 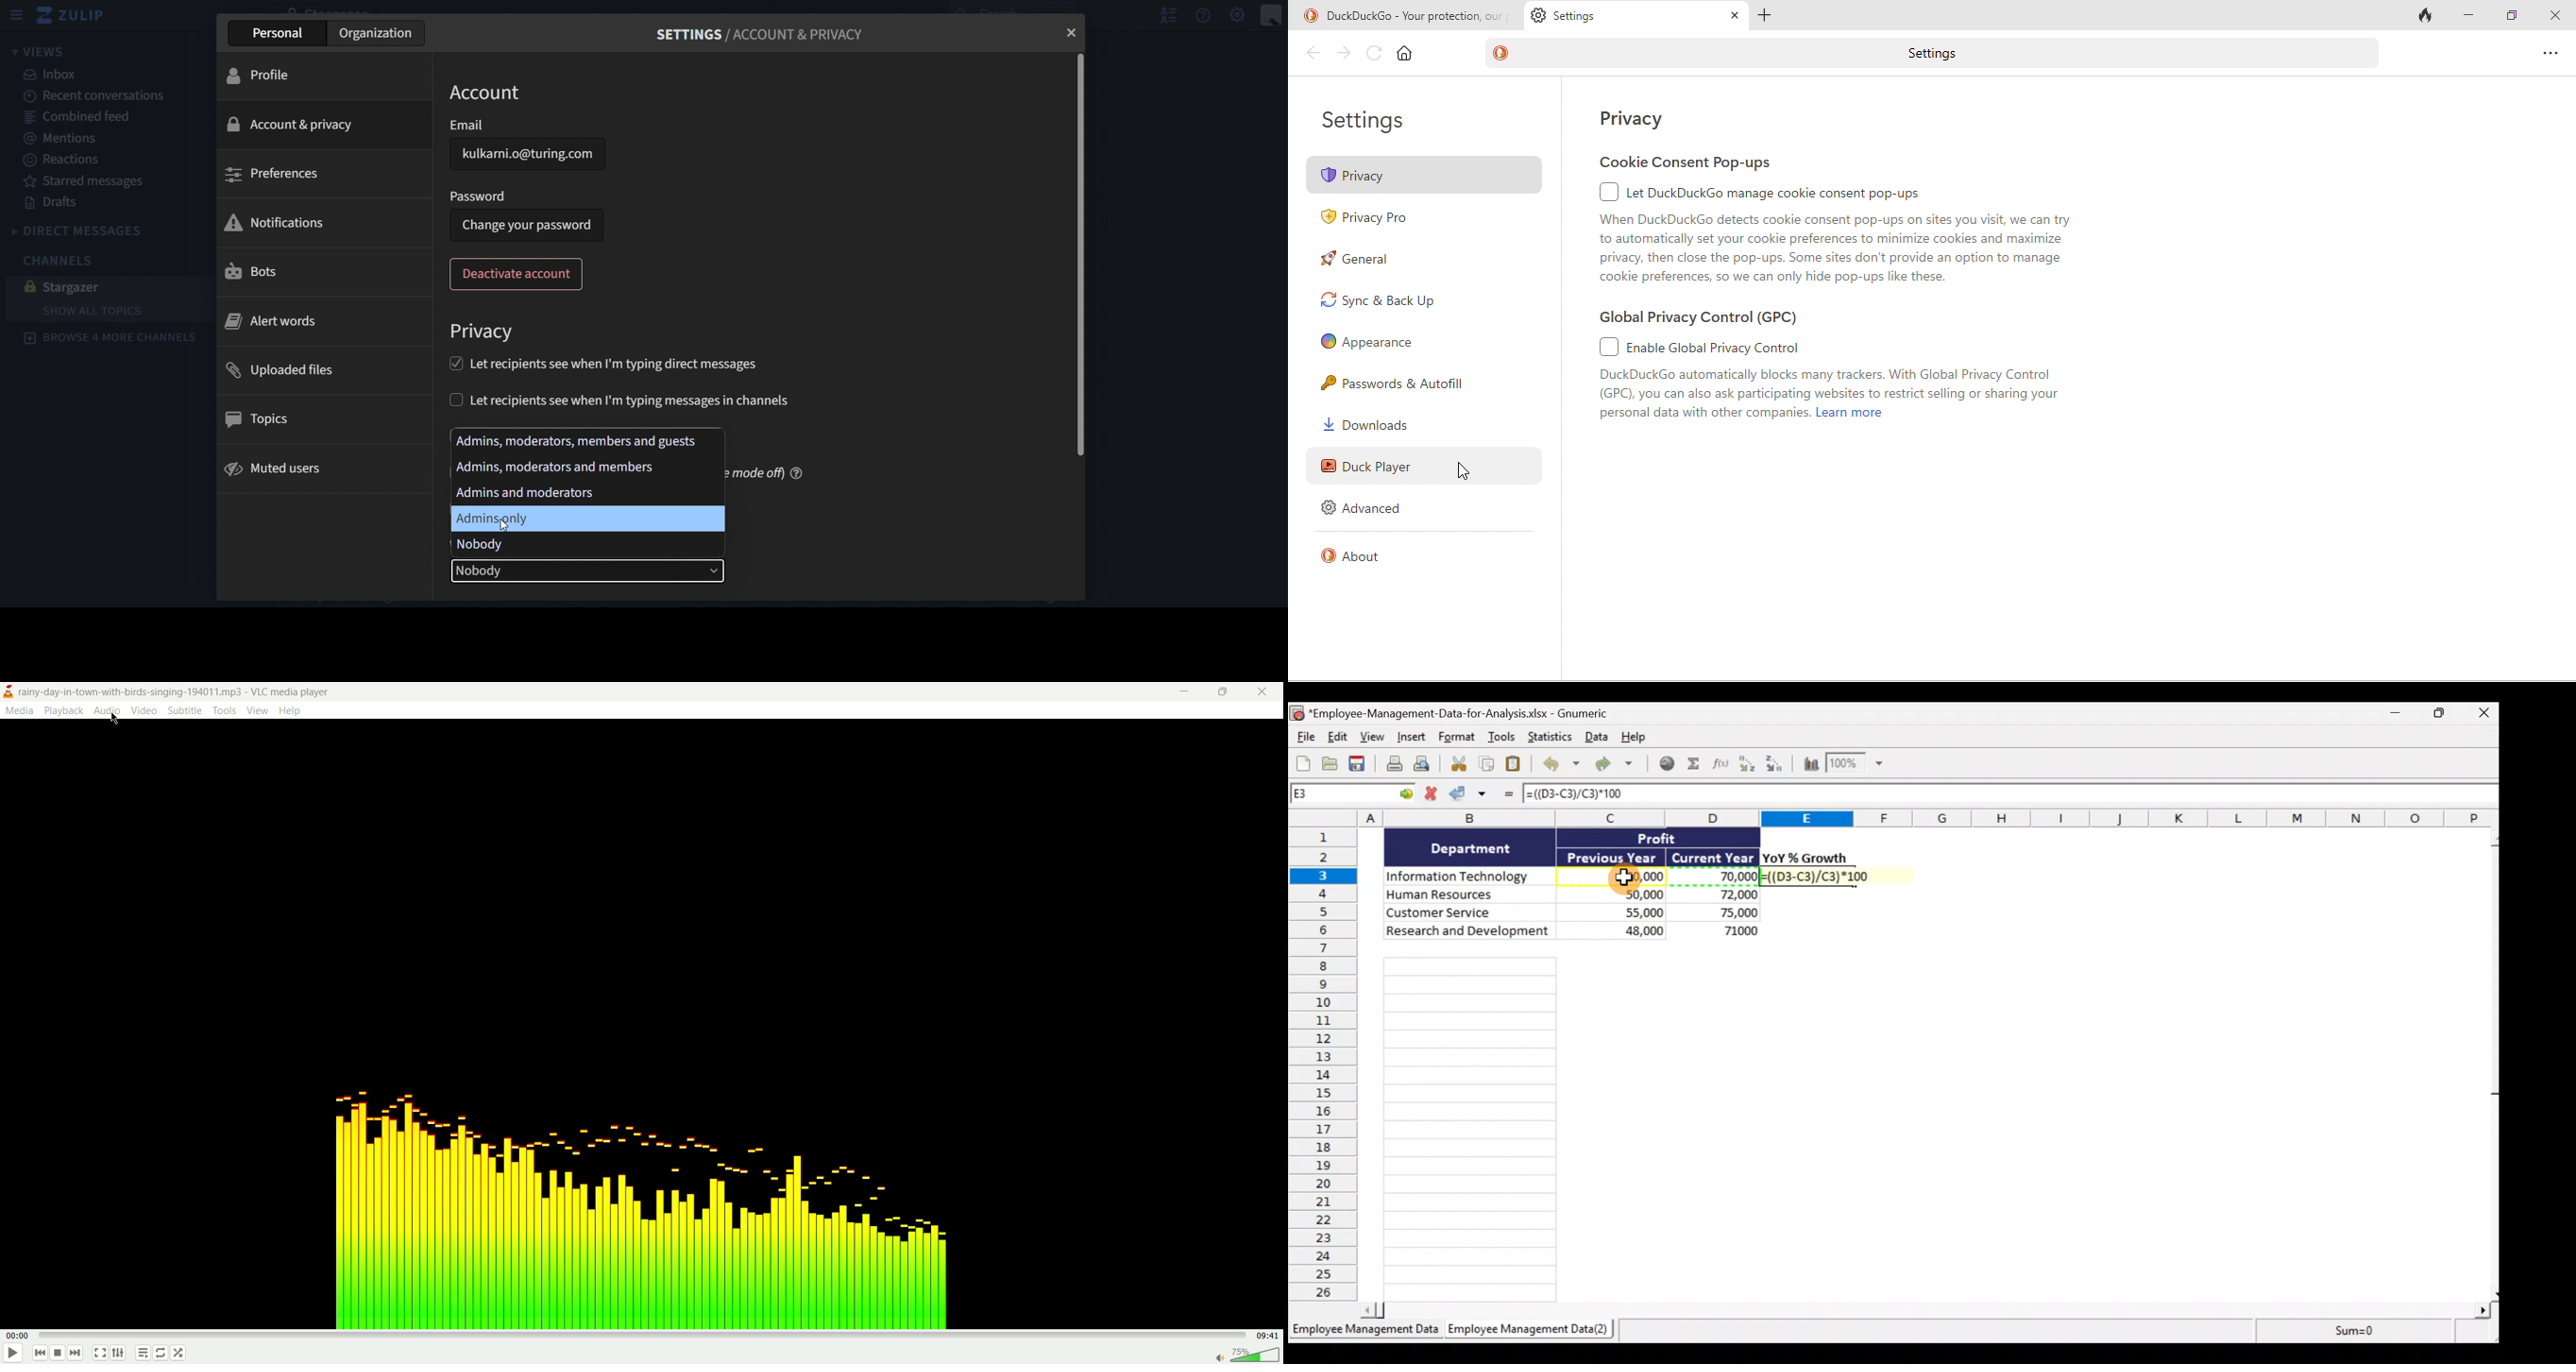 I want to click on subtitle, so click(x=184, y=709).